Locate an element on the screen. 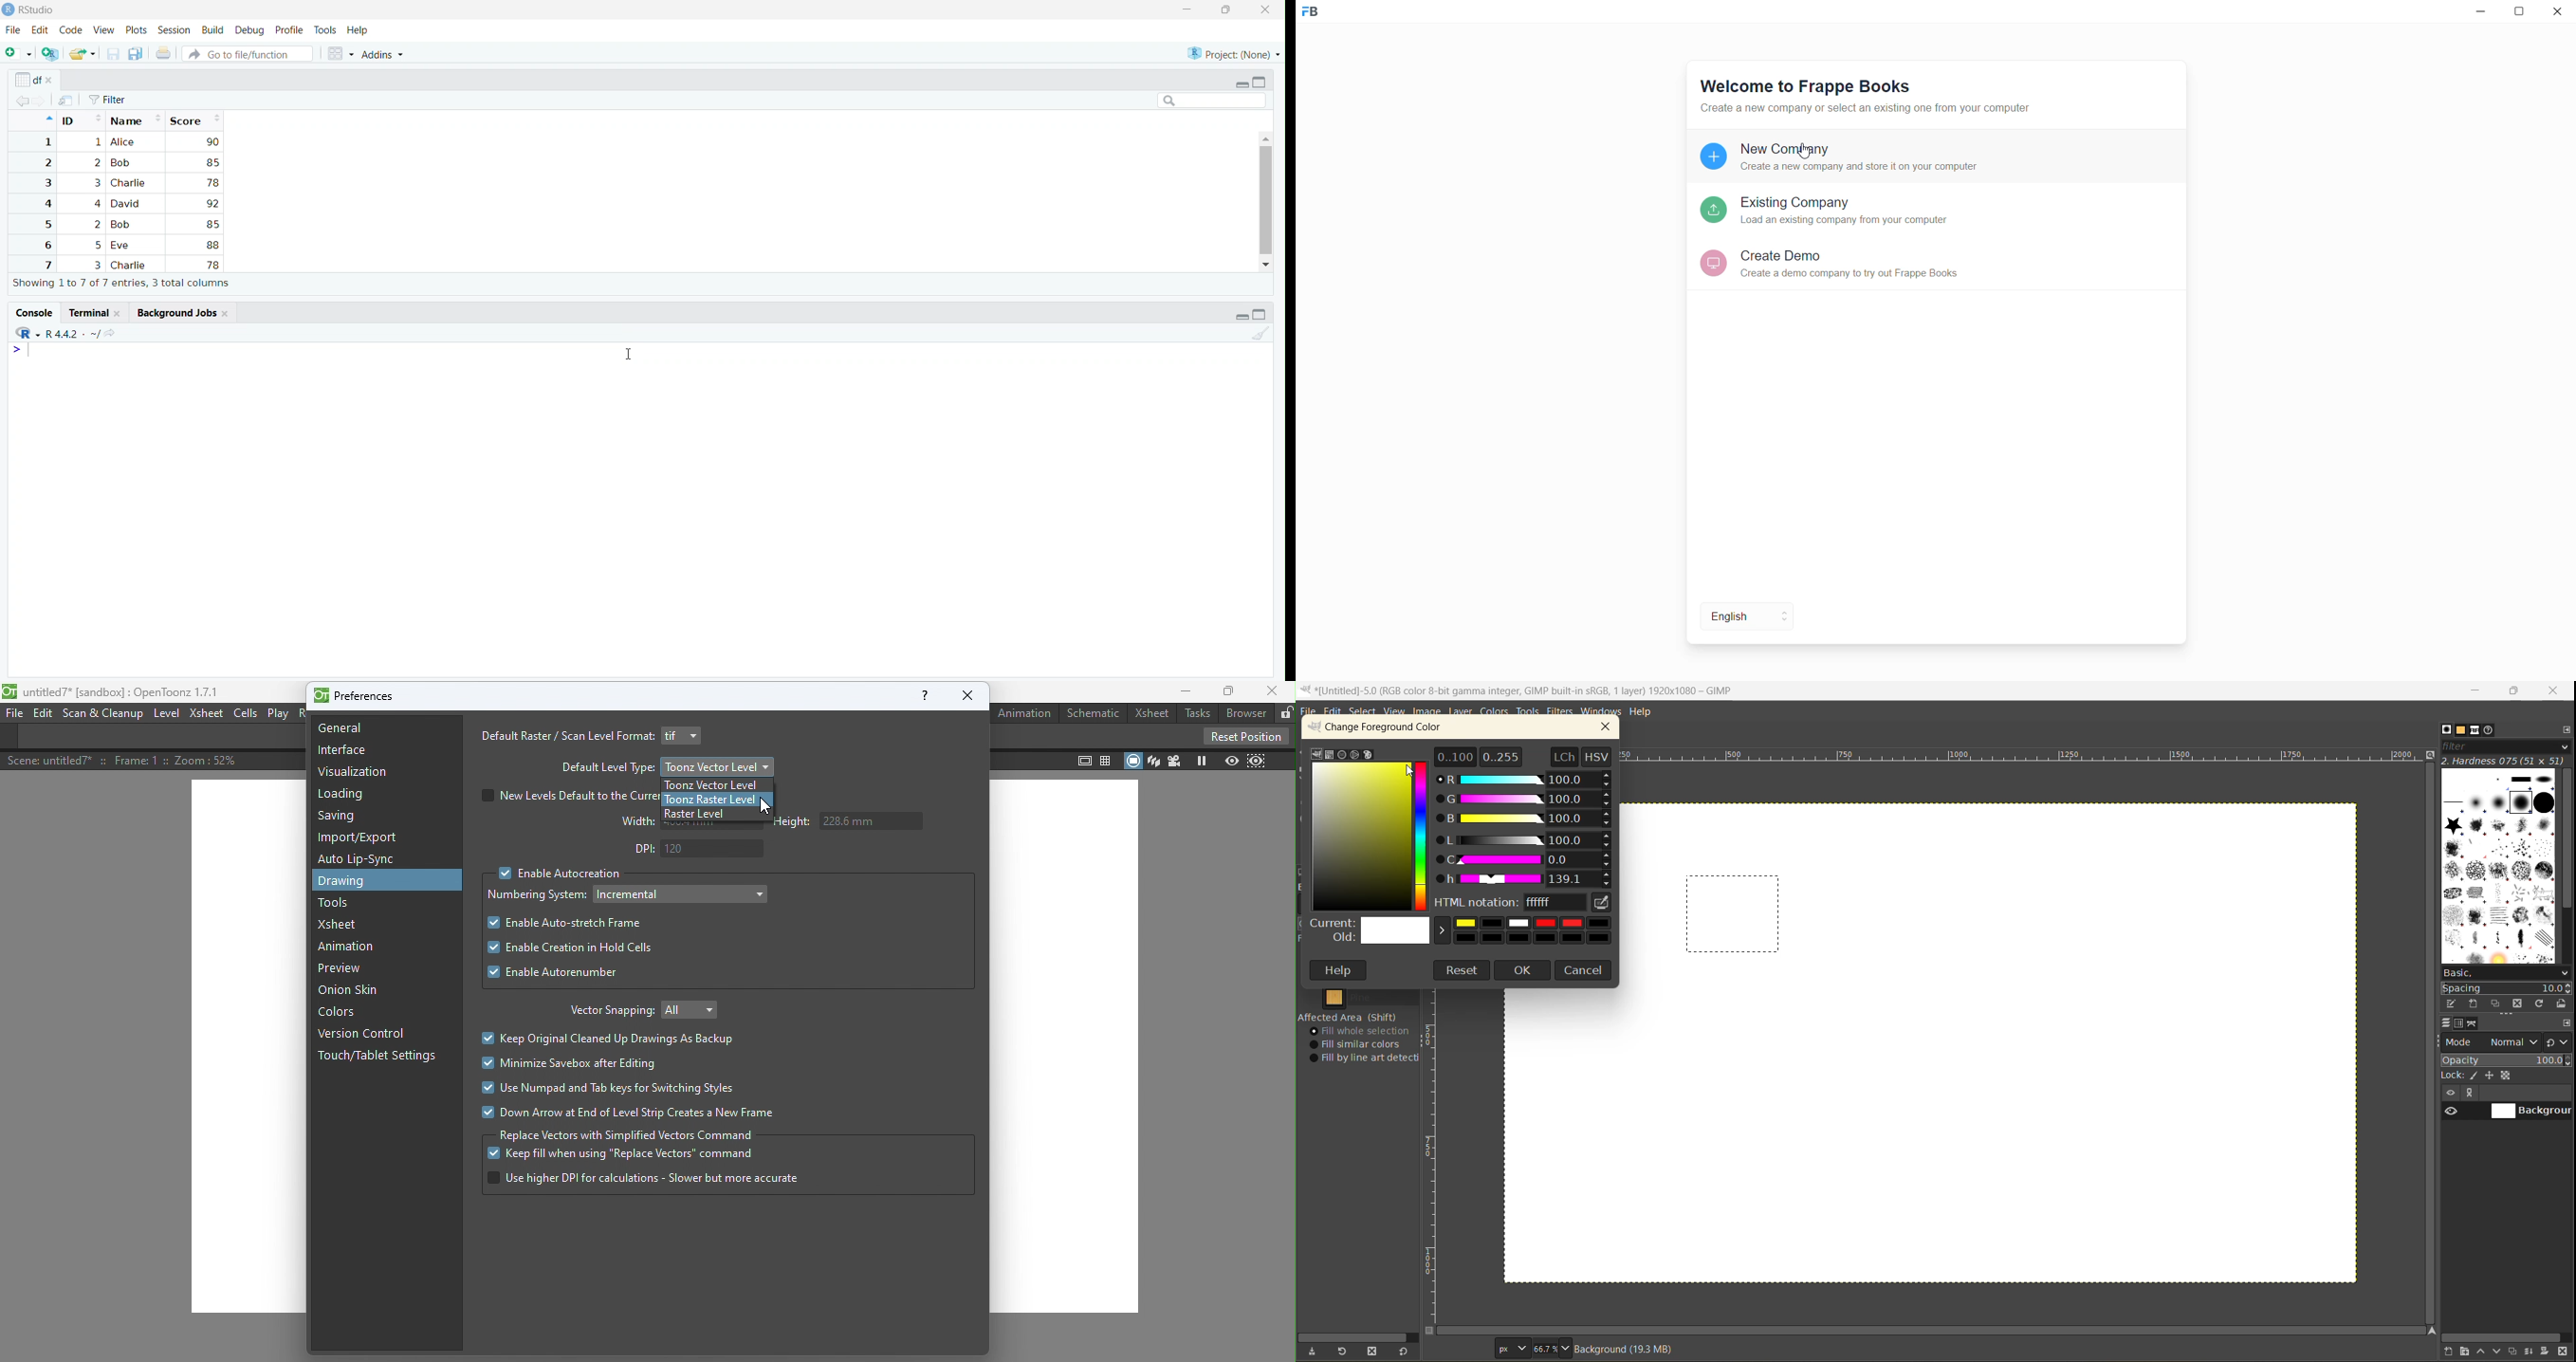 The height and width of the screenshot is (1372, 2576). R 4.4.2 is located at coordinates (62, 334).